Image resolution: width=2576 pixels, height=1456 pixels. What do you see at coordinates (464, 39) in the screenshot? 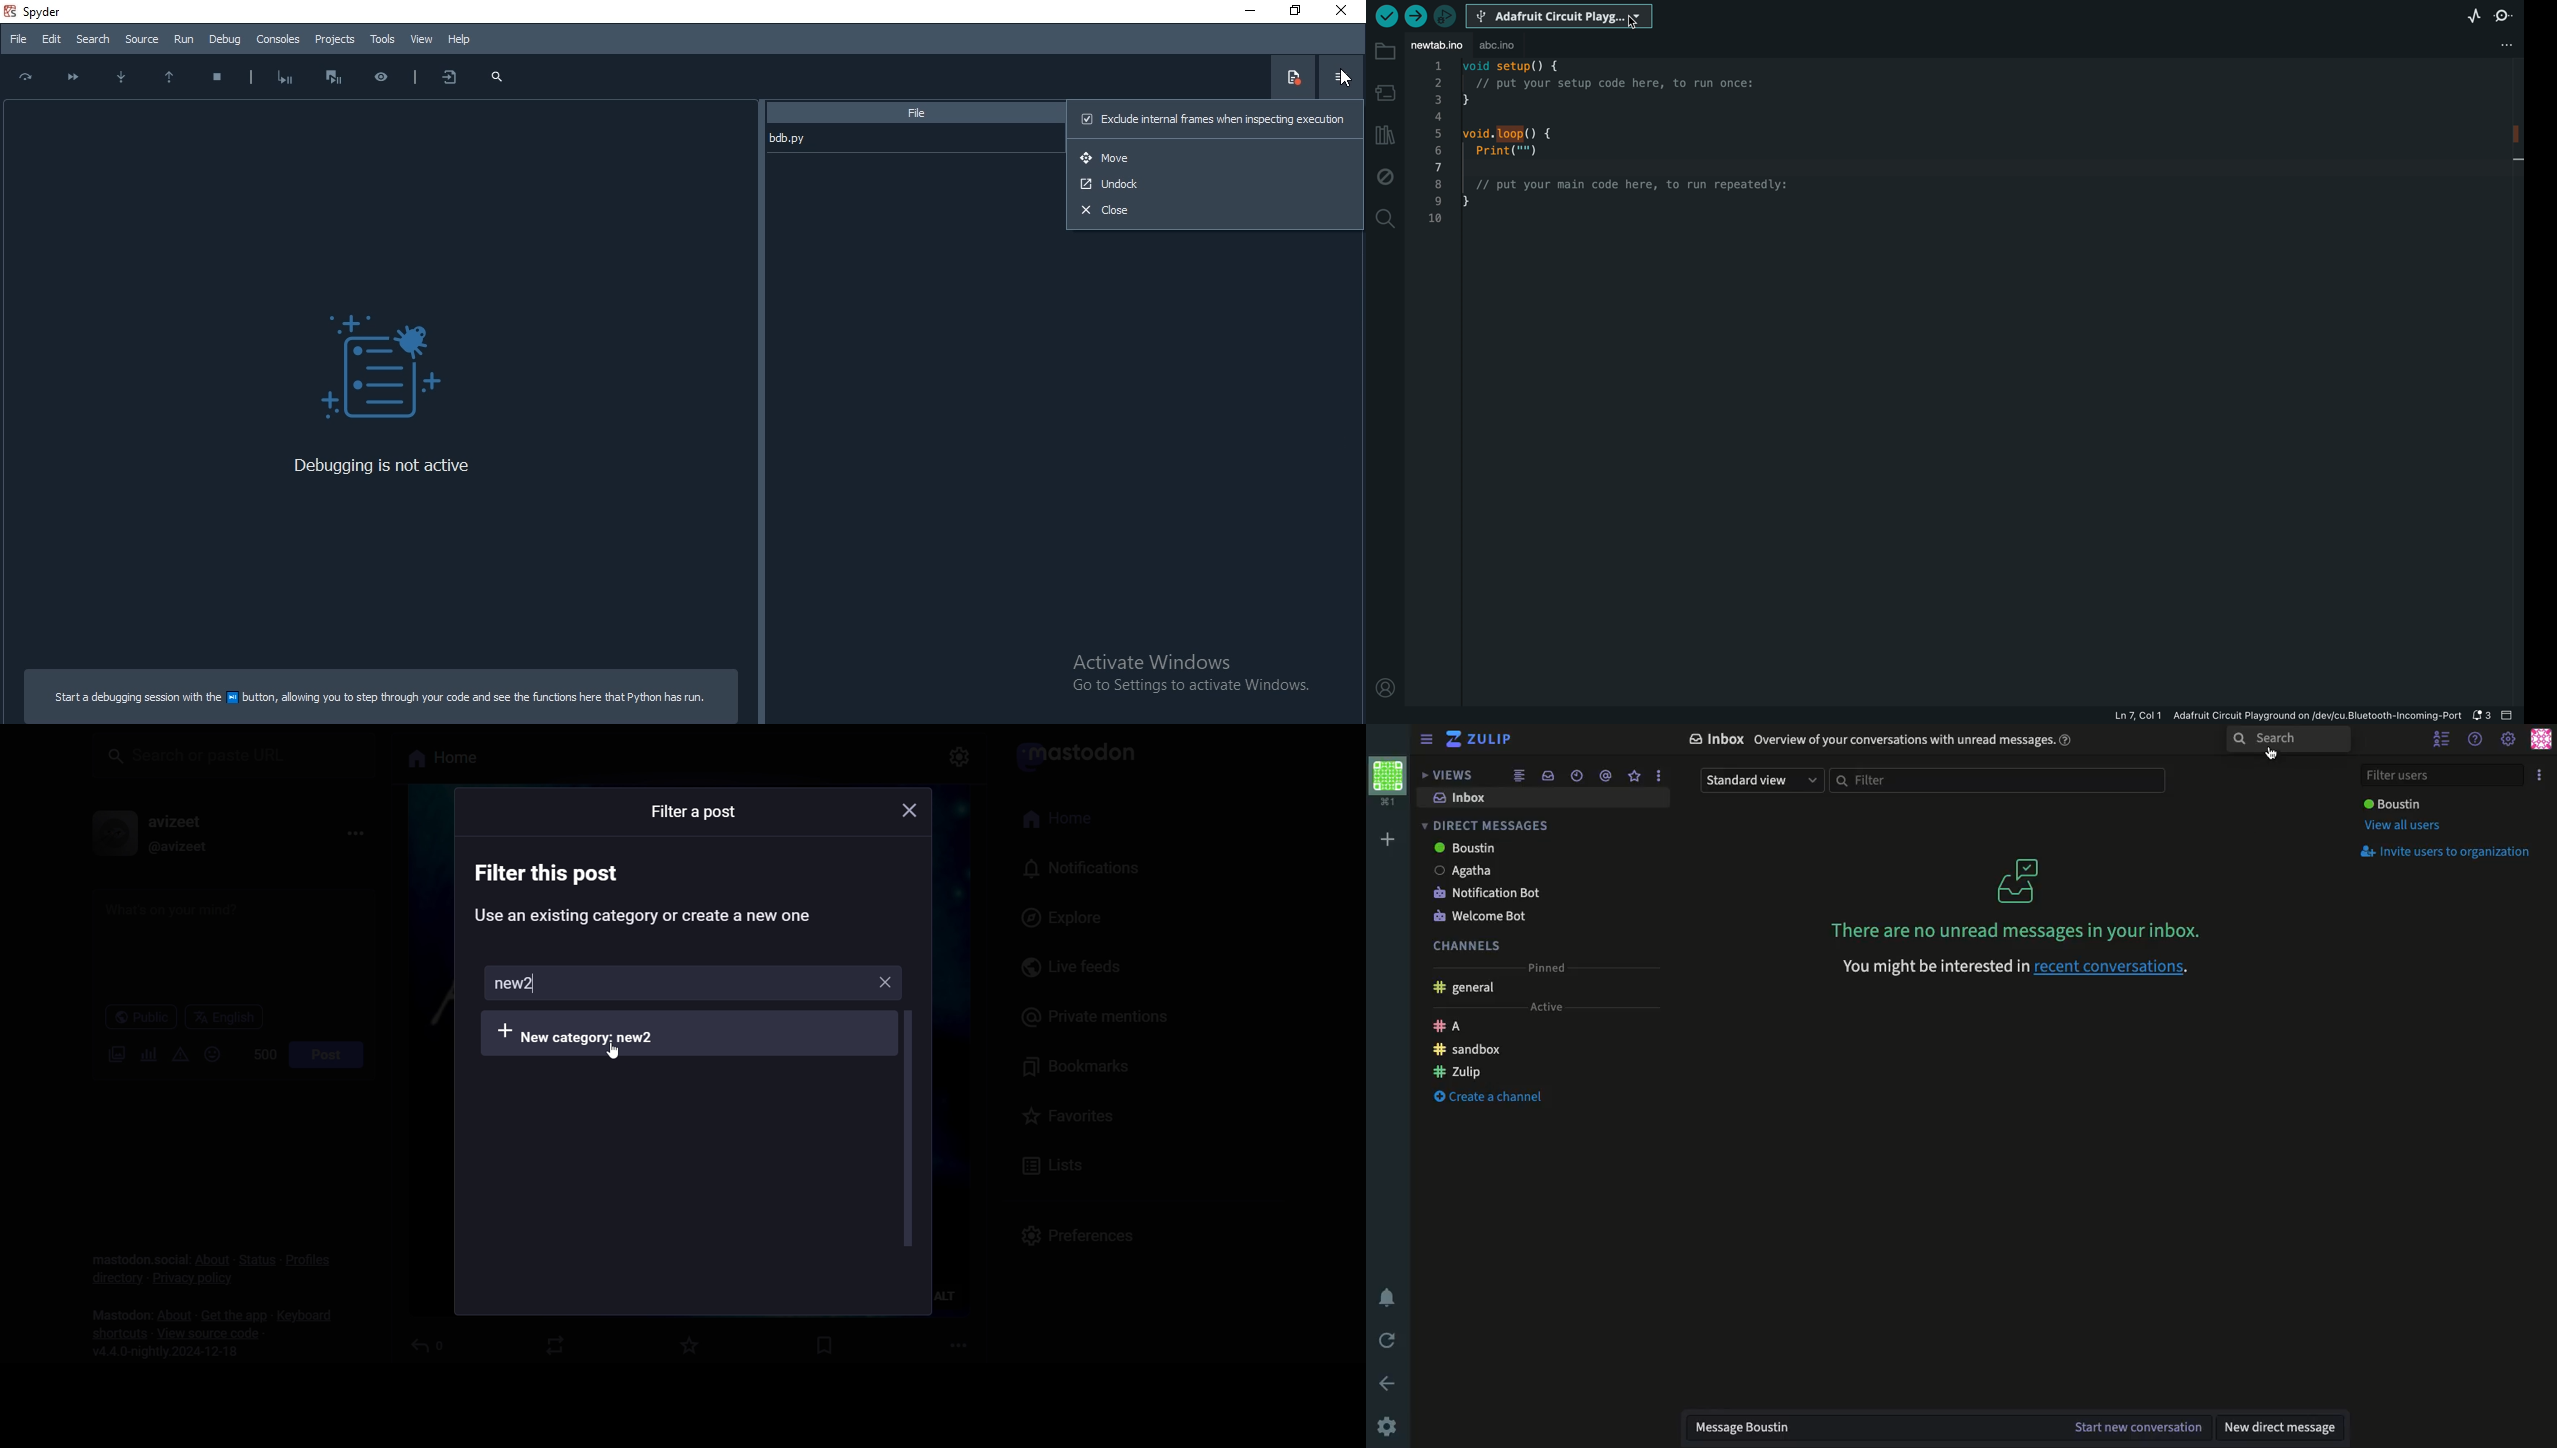
I see `Help` at bounding box center [464, 39].